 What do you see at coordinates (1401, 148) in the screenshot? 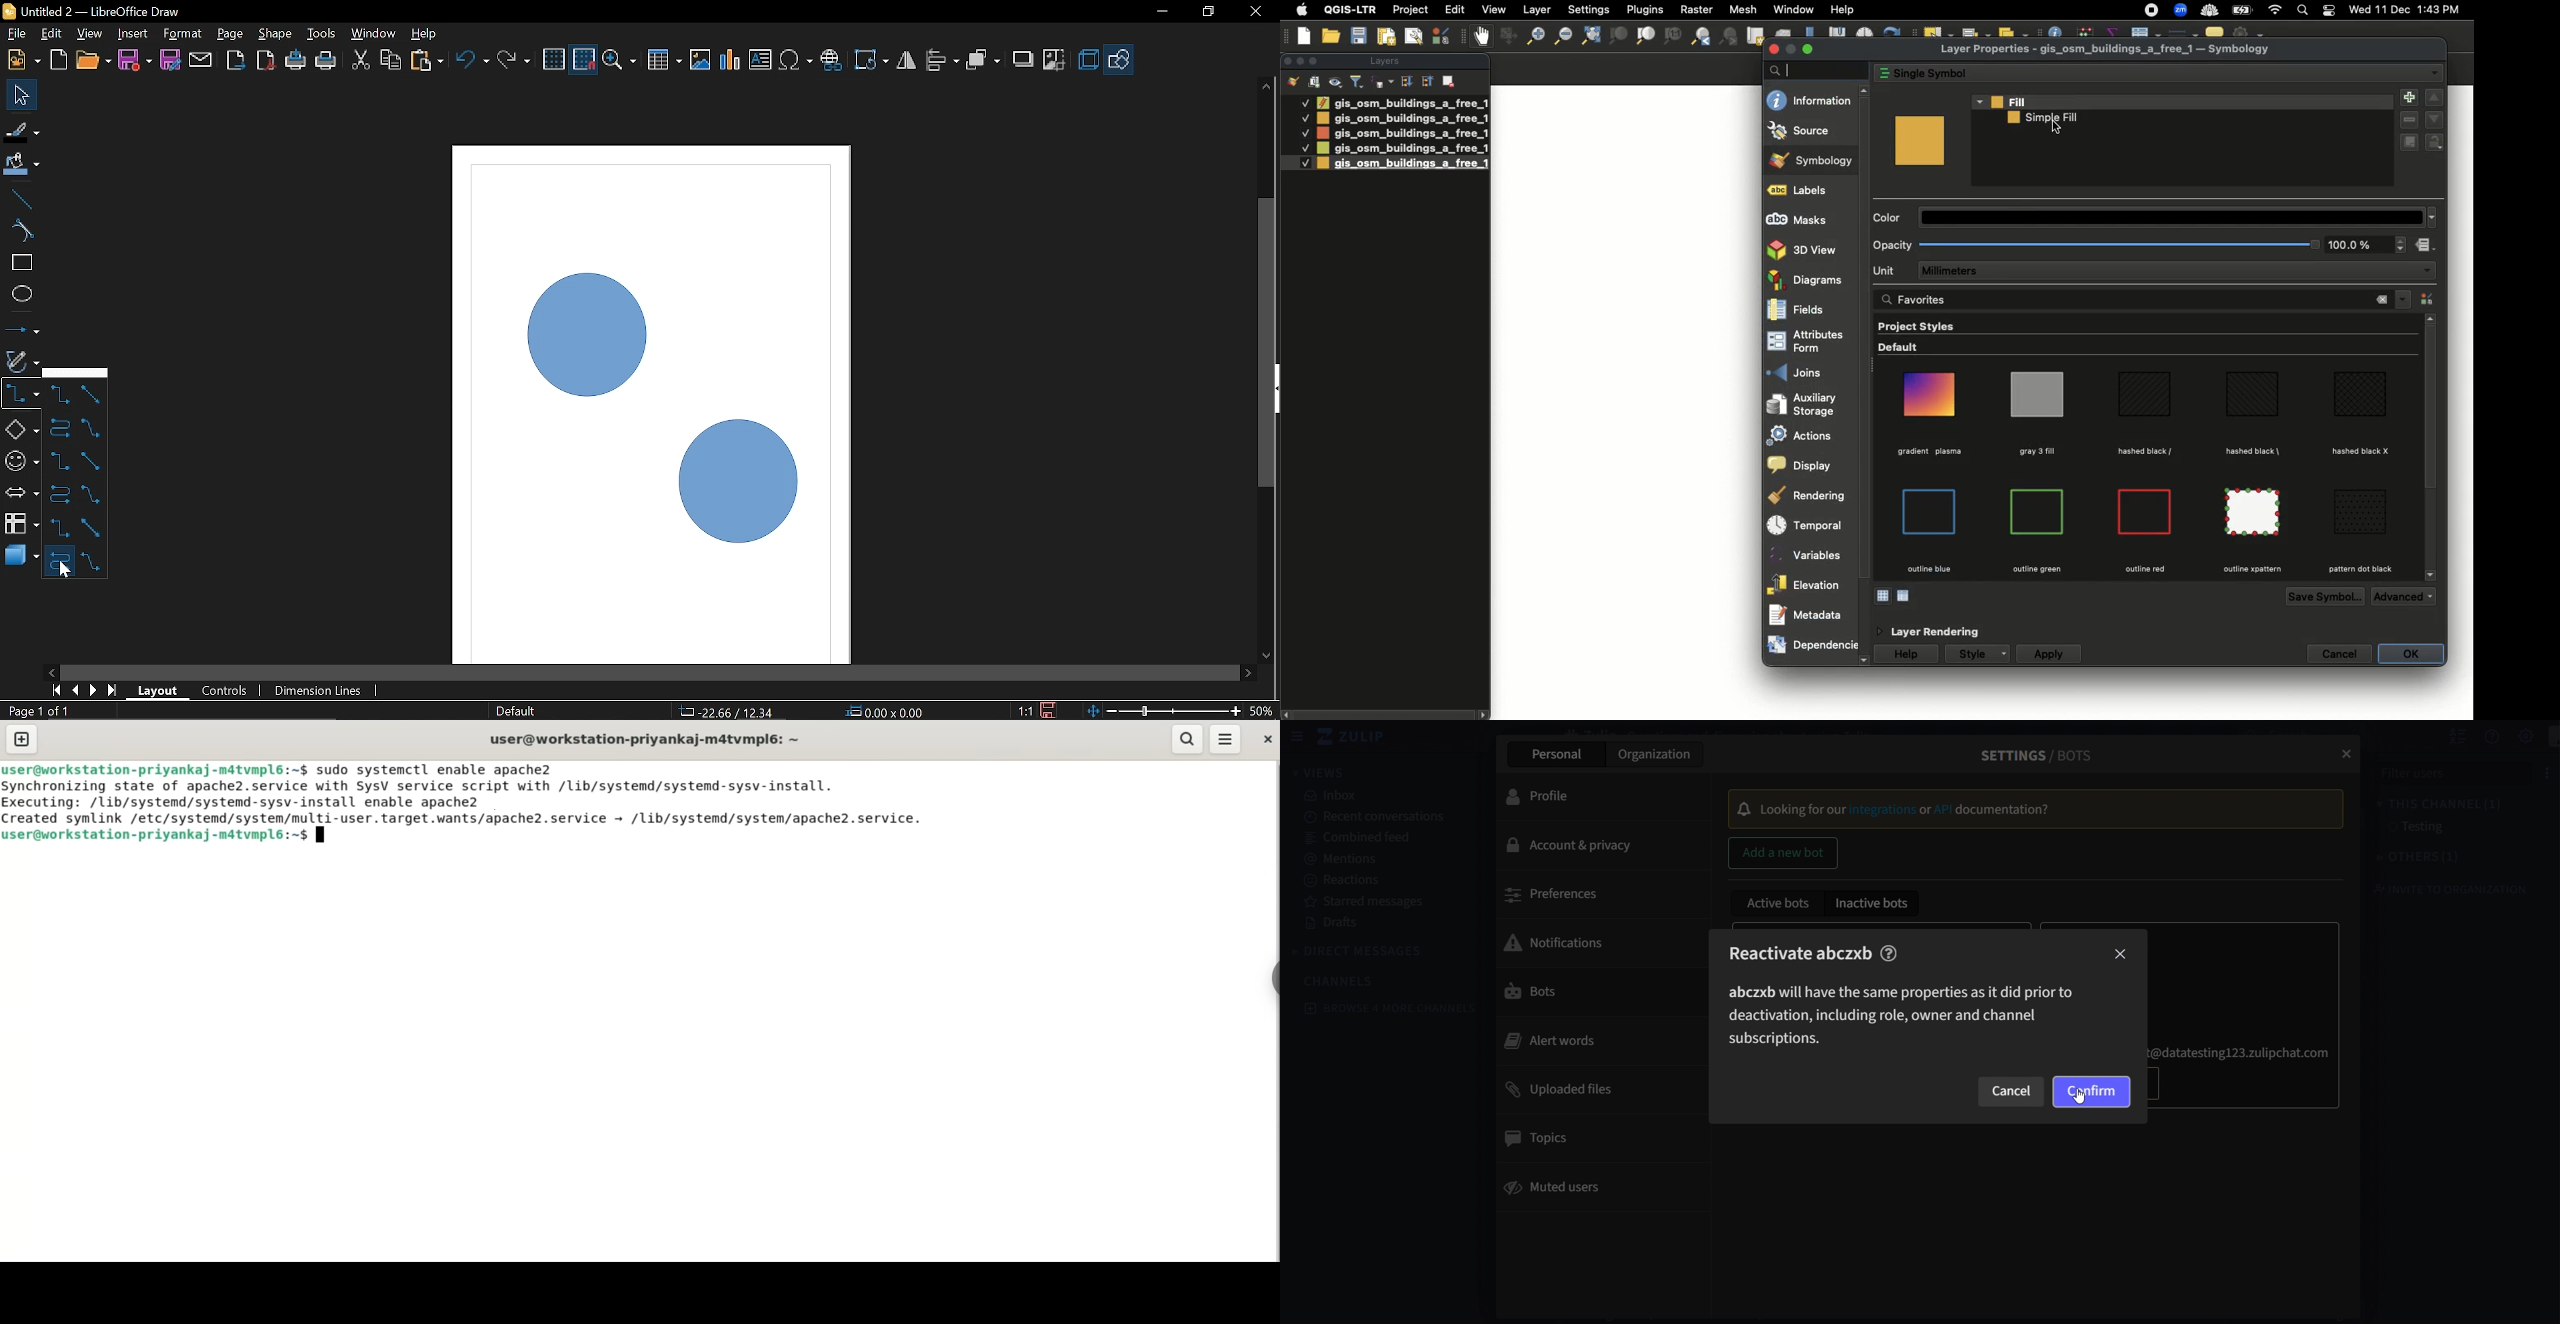
I see `gis_osm_buildings_a_free_1` at bounding box center [1401, 148].